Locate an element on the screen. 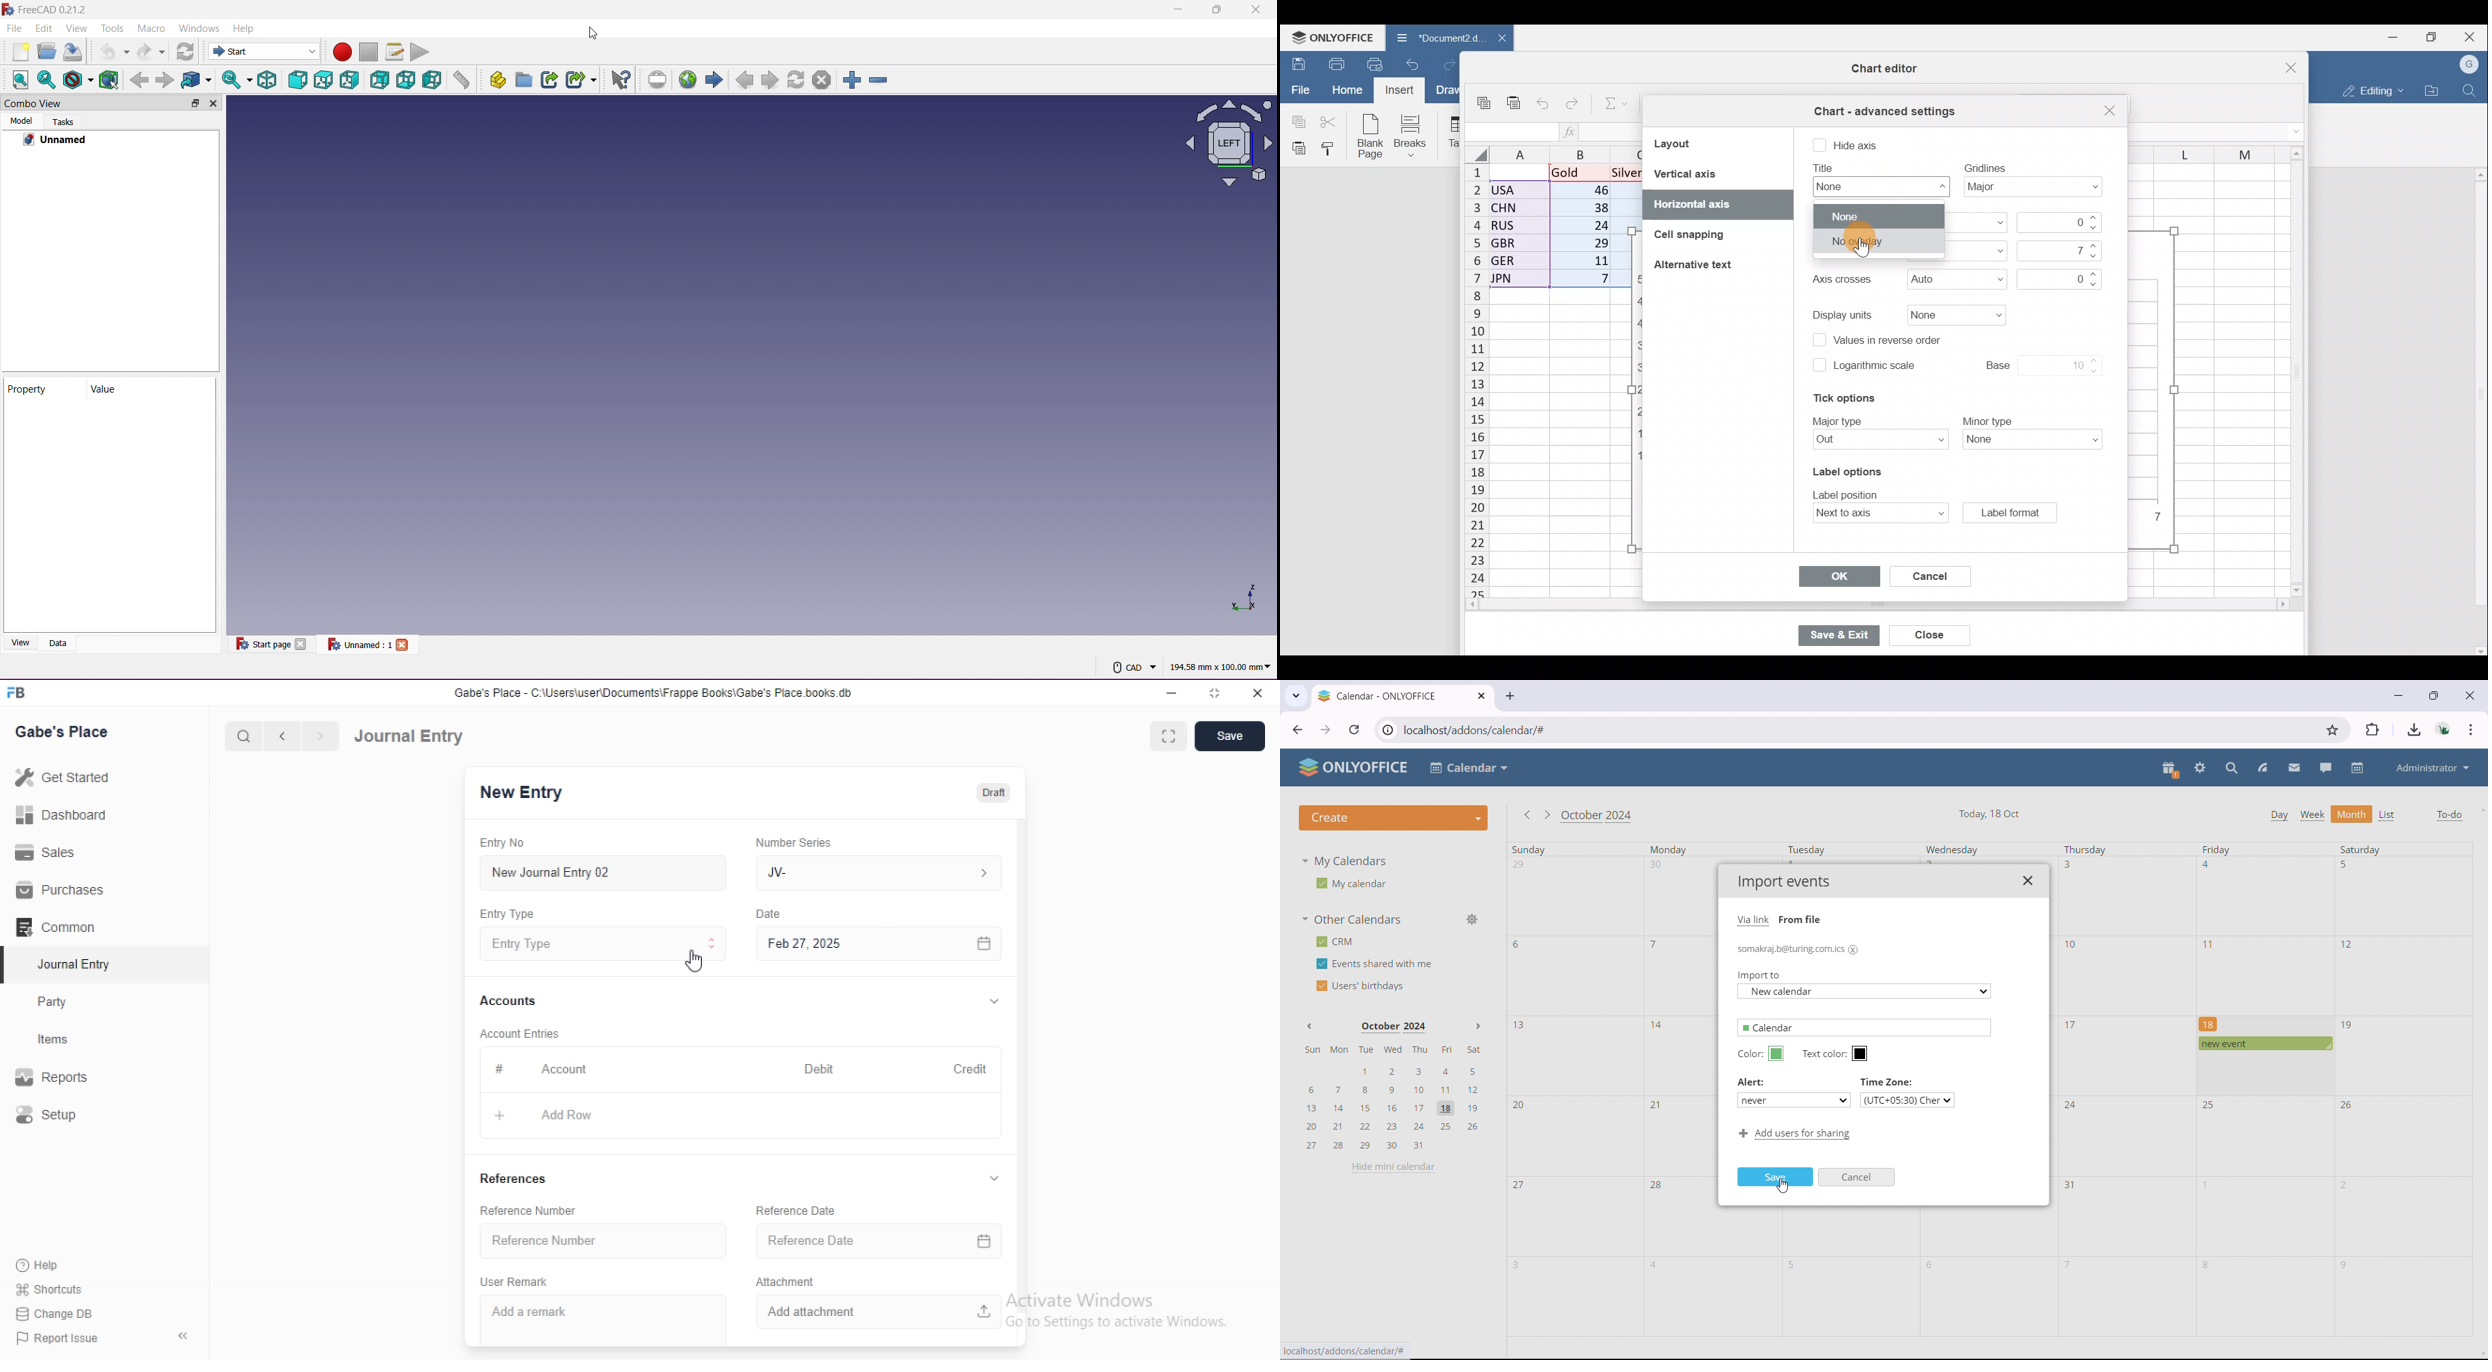 The width and height of the screenshot is (2492, 1372). Reference Date. is located at coordinates (878, 1244).